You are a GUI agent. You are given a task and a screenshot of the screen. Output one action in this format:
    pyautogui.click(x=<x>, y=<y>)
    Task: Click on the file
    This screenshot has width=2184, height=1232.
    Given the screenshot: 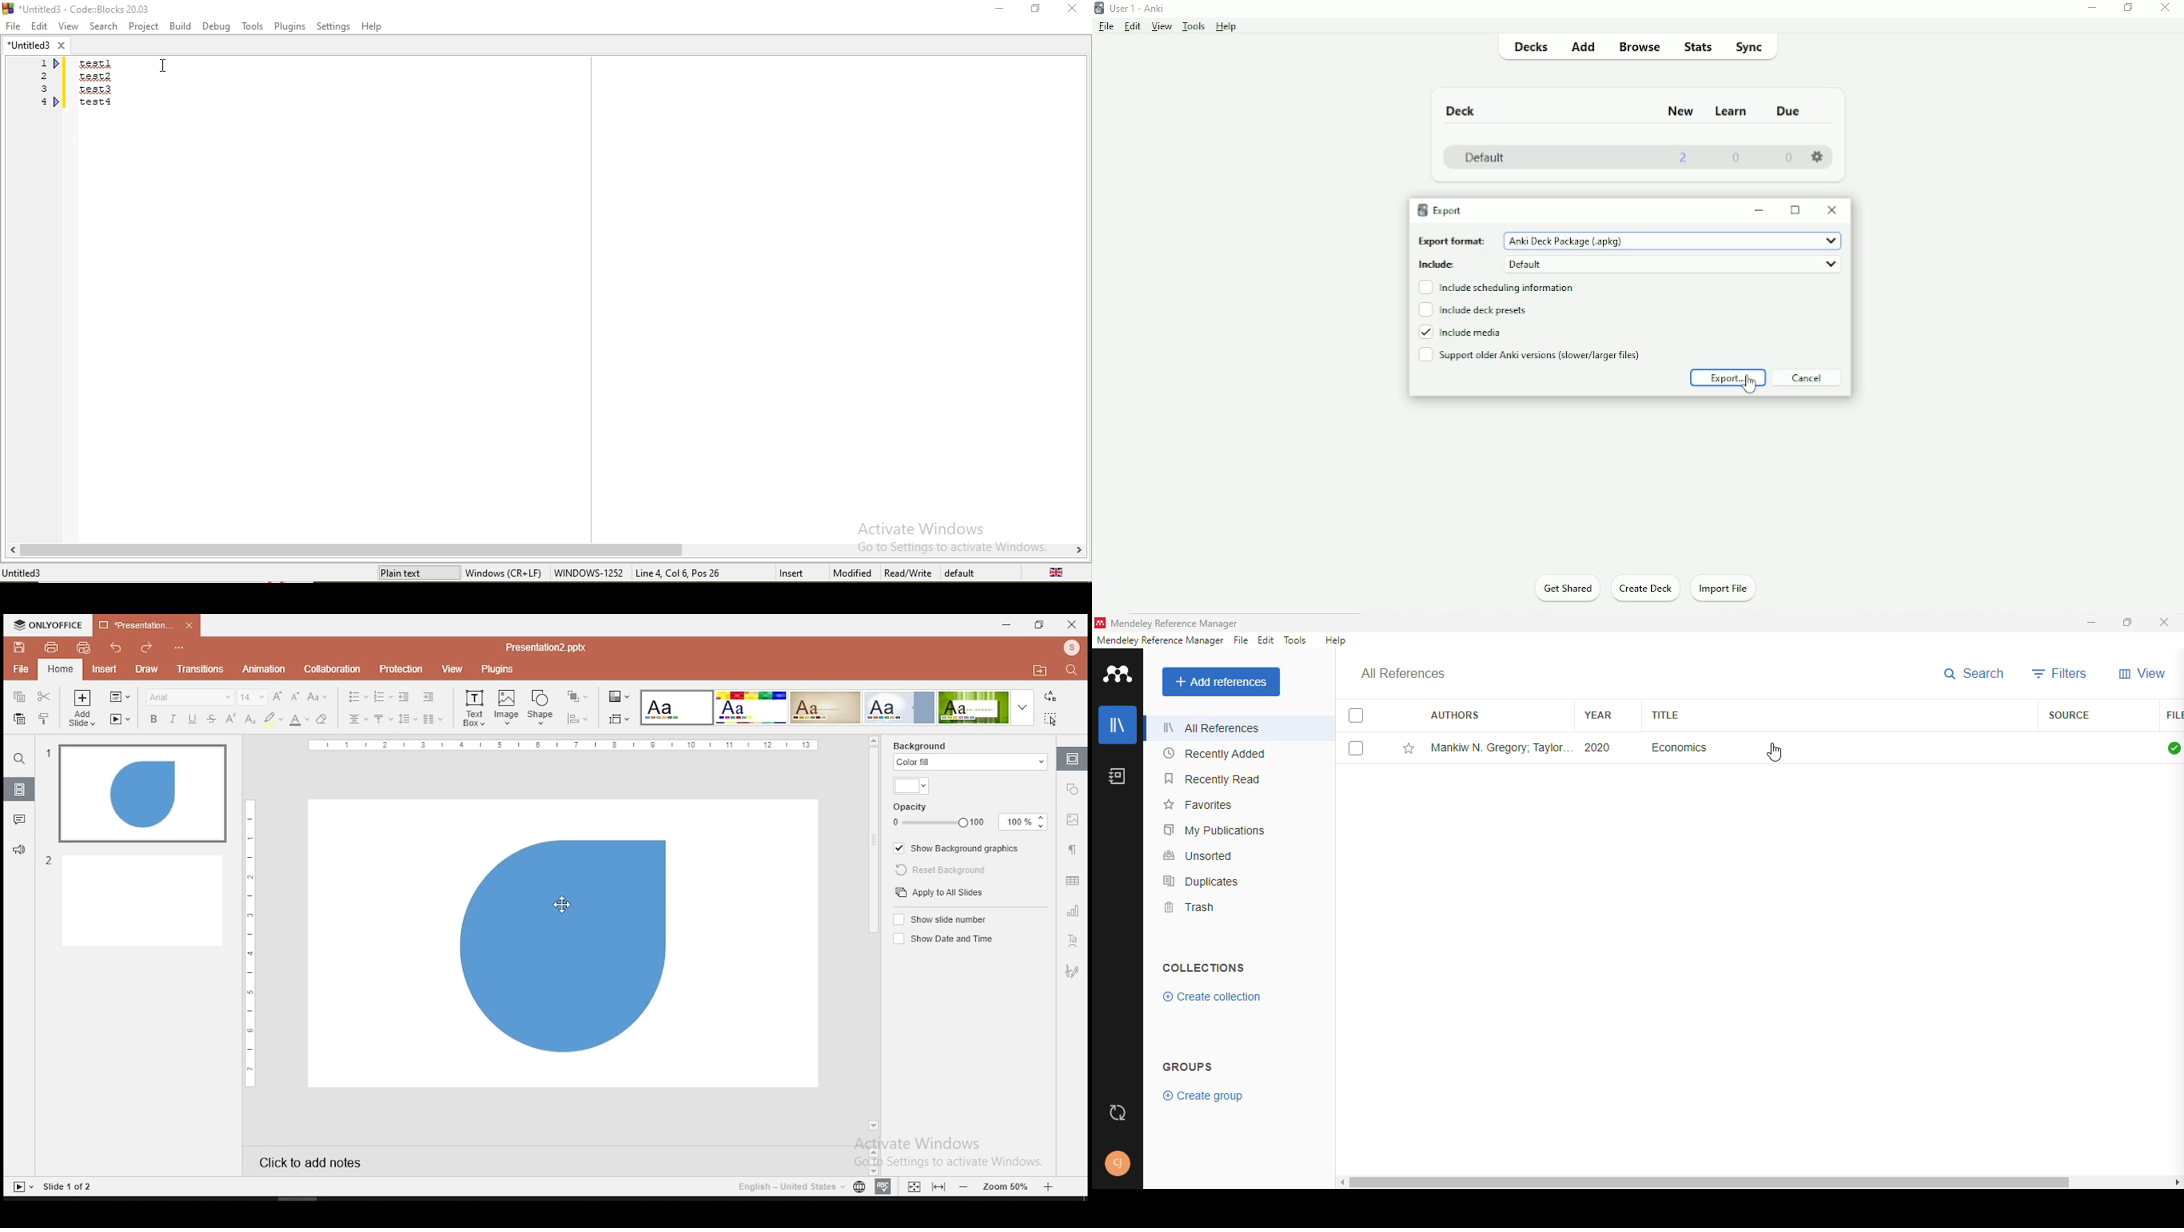 What is the action you would take?
    pyautogui.click(x=20, y=669)
    